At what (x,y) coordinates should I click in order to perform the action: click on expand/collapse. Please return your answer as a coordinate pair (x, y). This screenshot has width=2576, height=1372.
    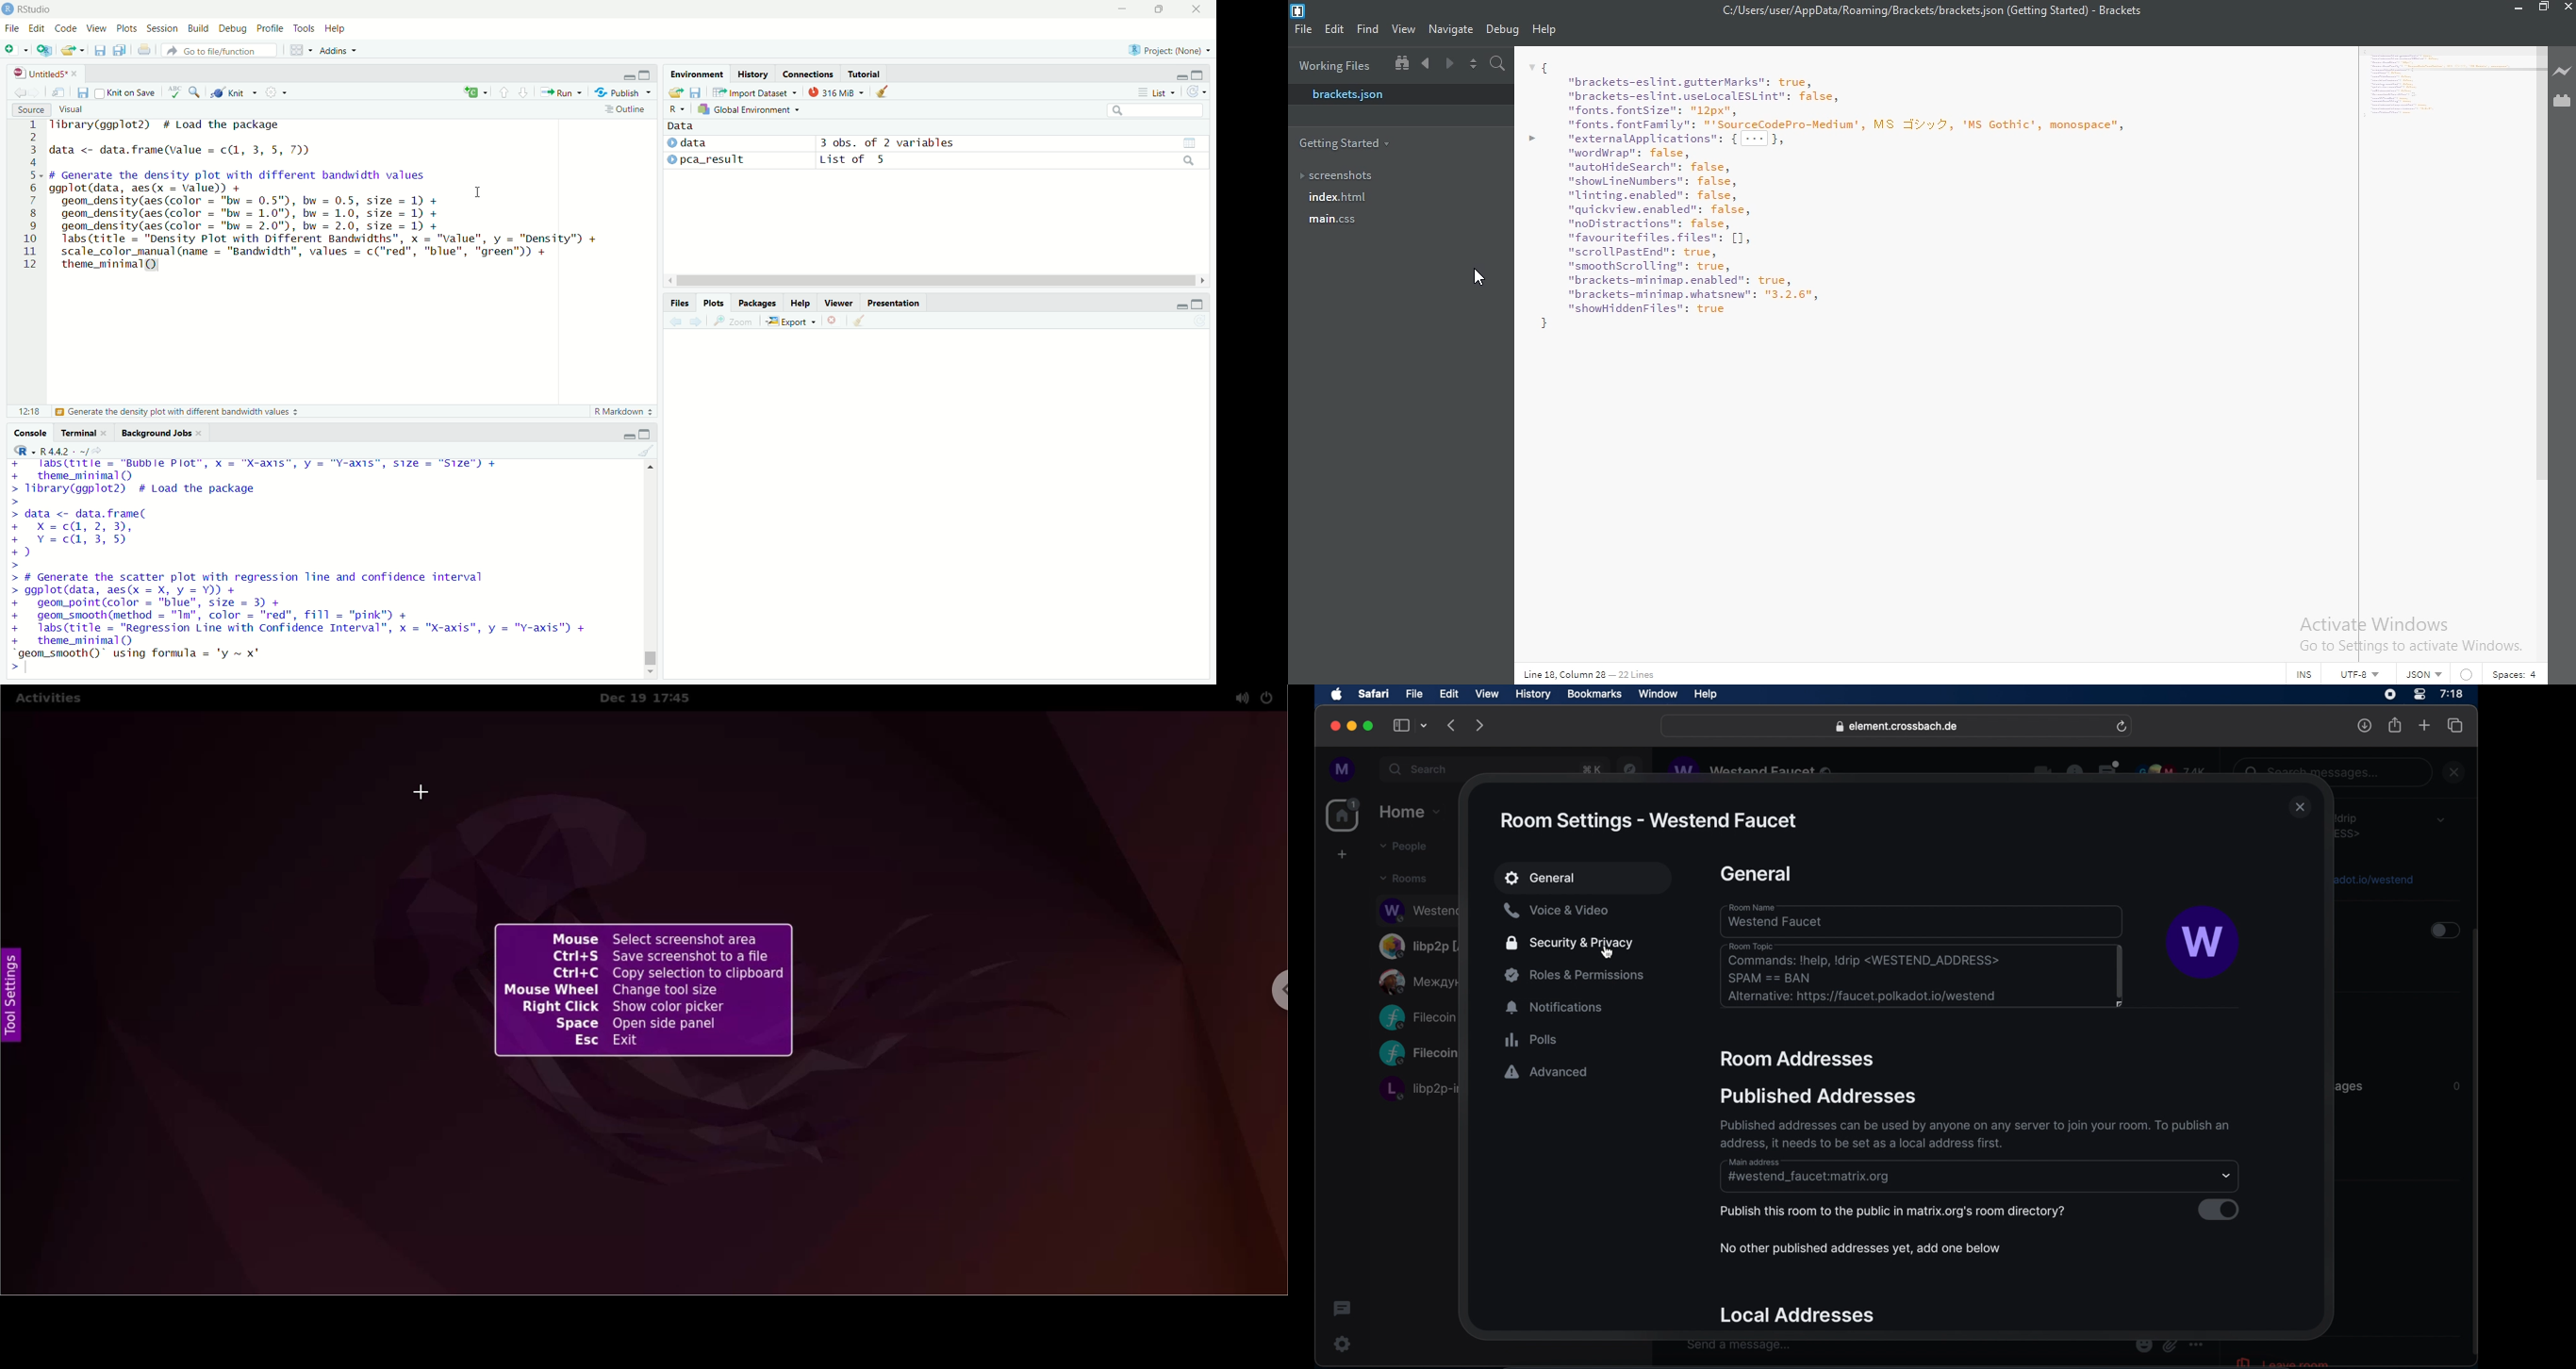
    Looking at the image, I should click on (672, 158).